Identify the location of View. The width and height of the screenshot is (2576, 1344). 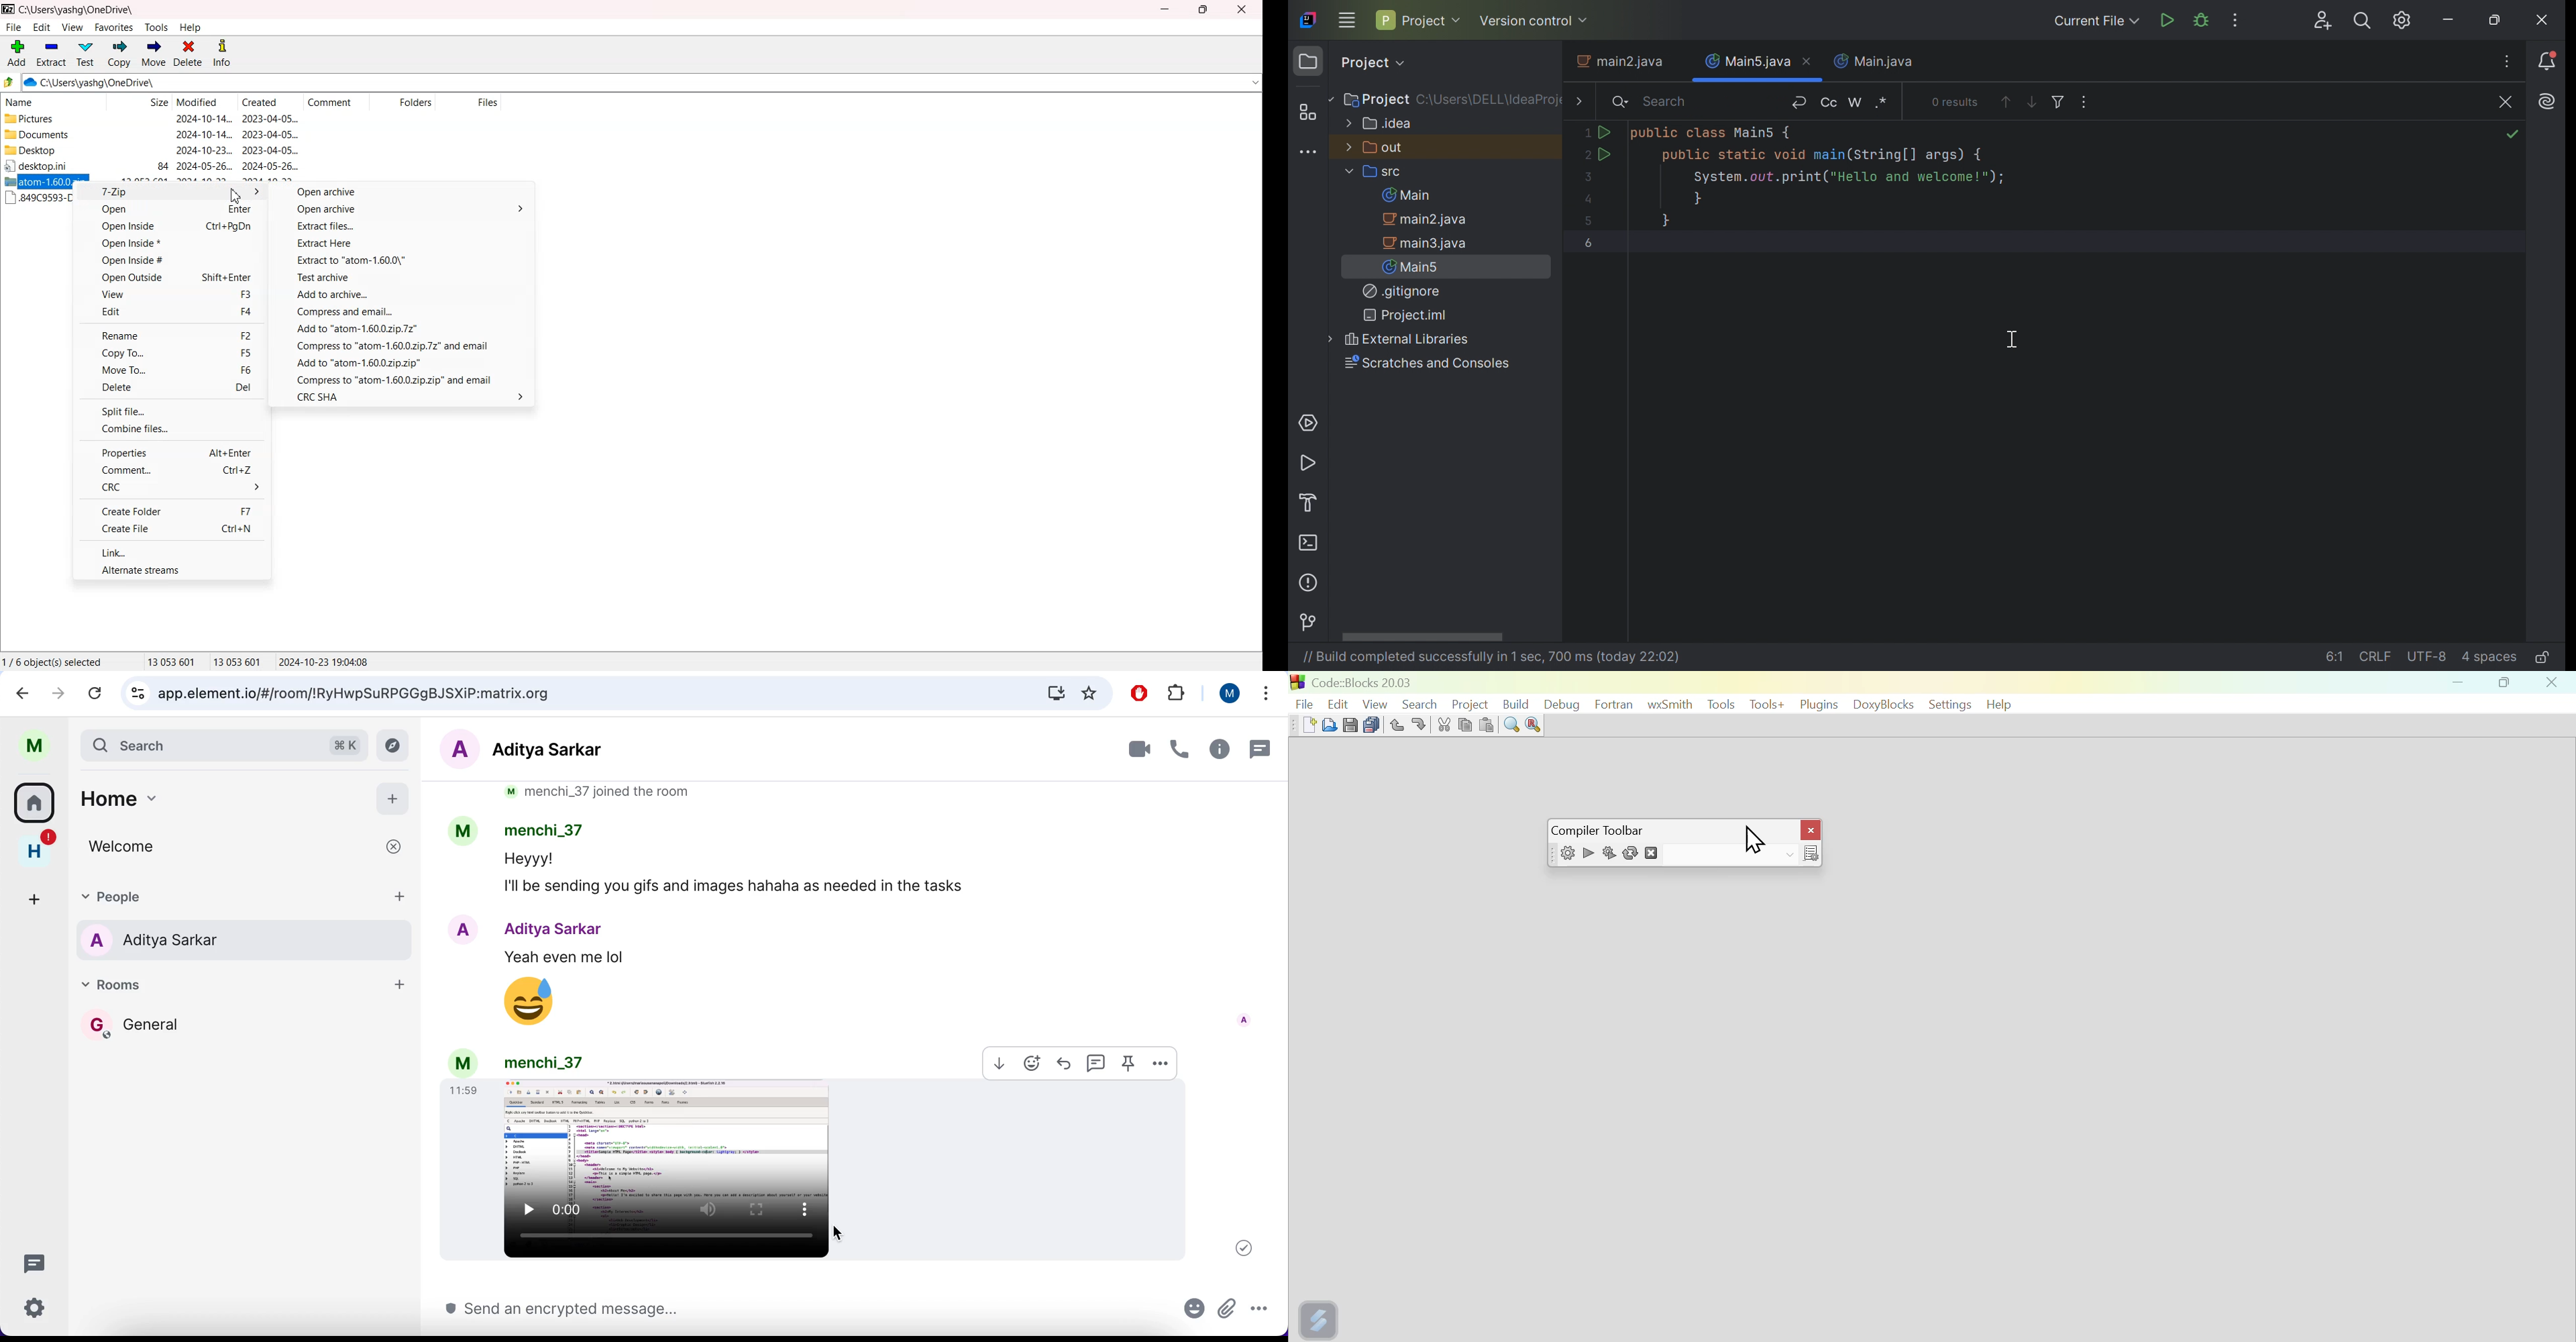
(171, 294).